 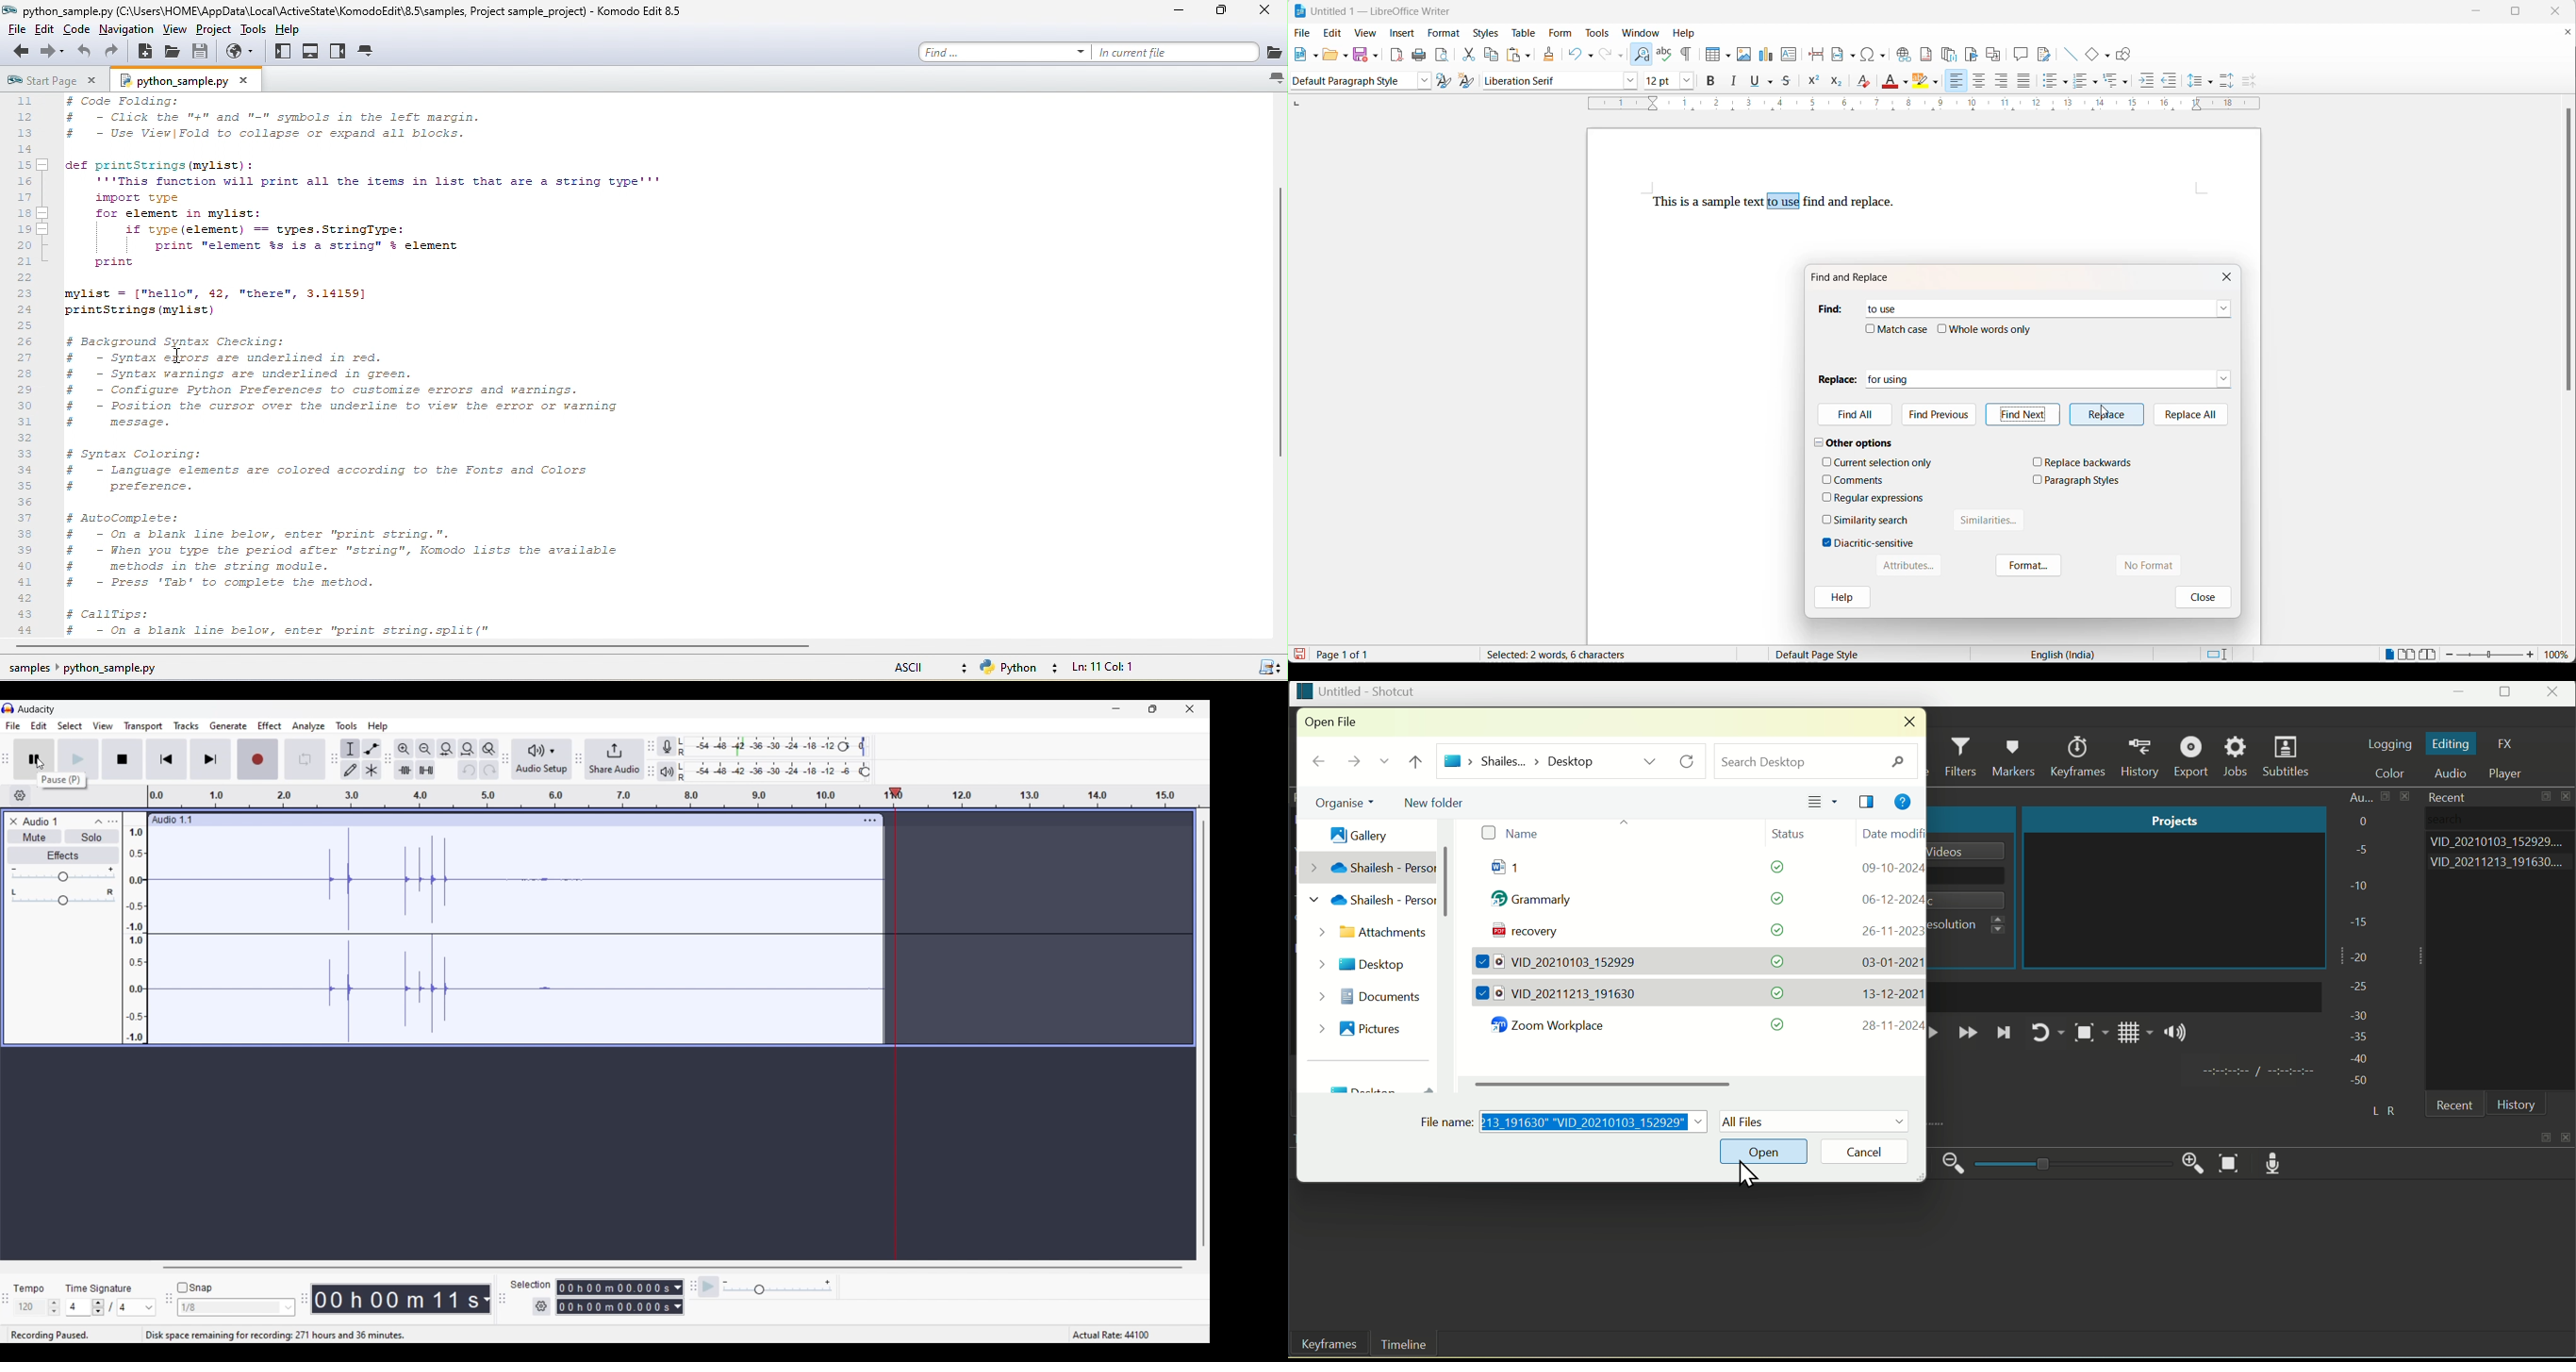 What do you see at coordinates (1815, 1121) in the screenshot?
I see `All Files` at bounding box center [1815, 1121].